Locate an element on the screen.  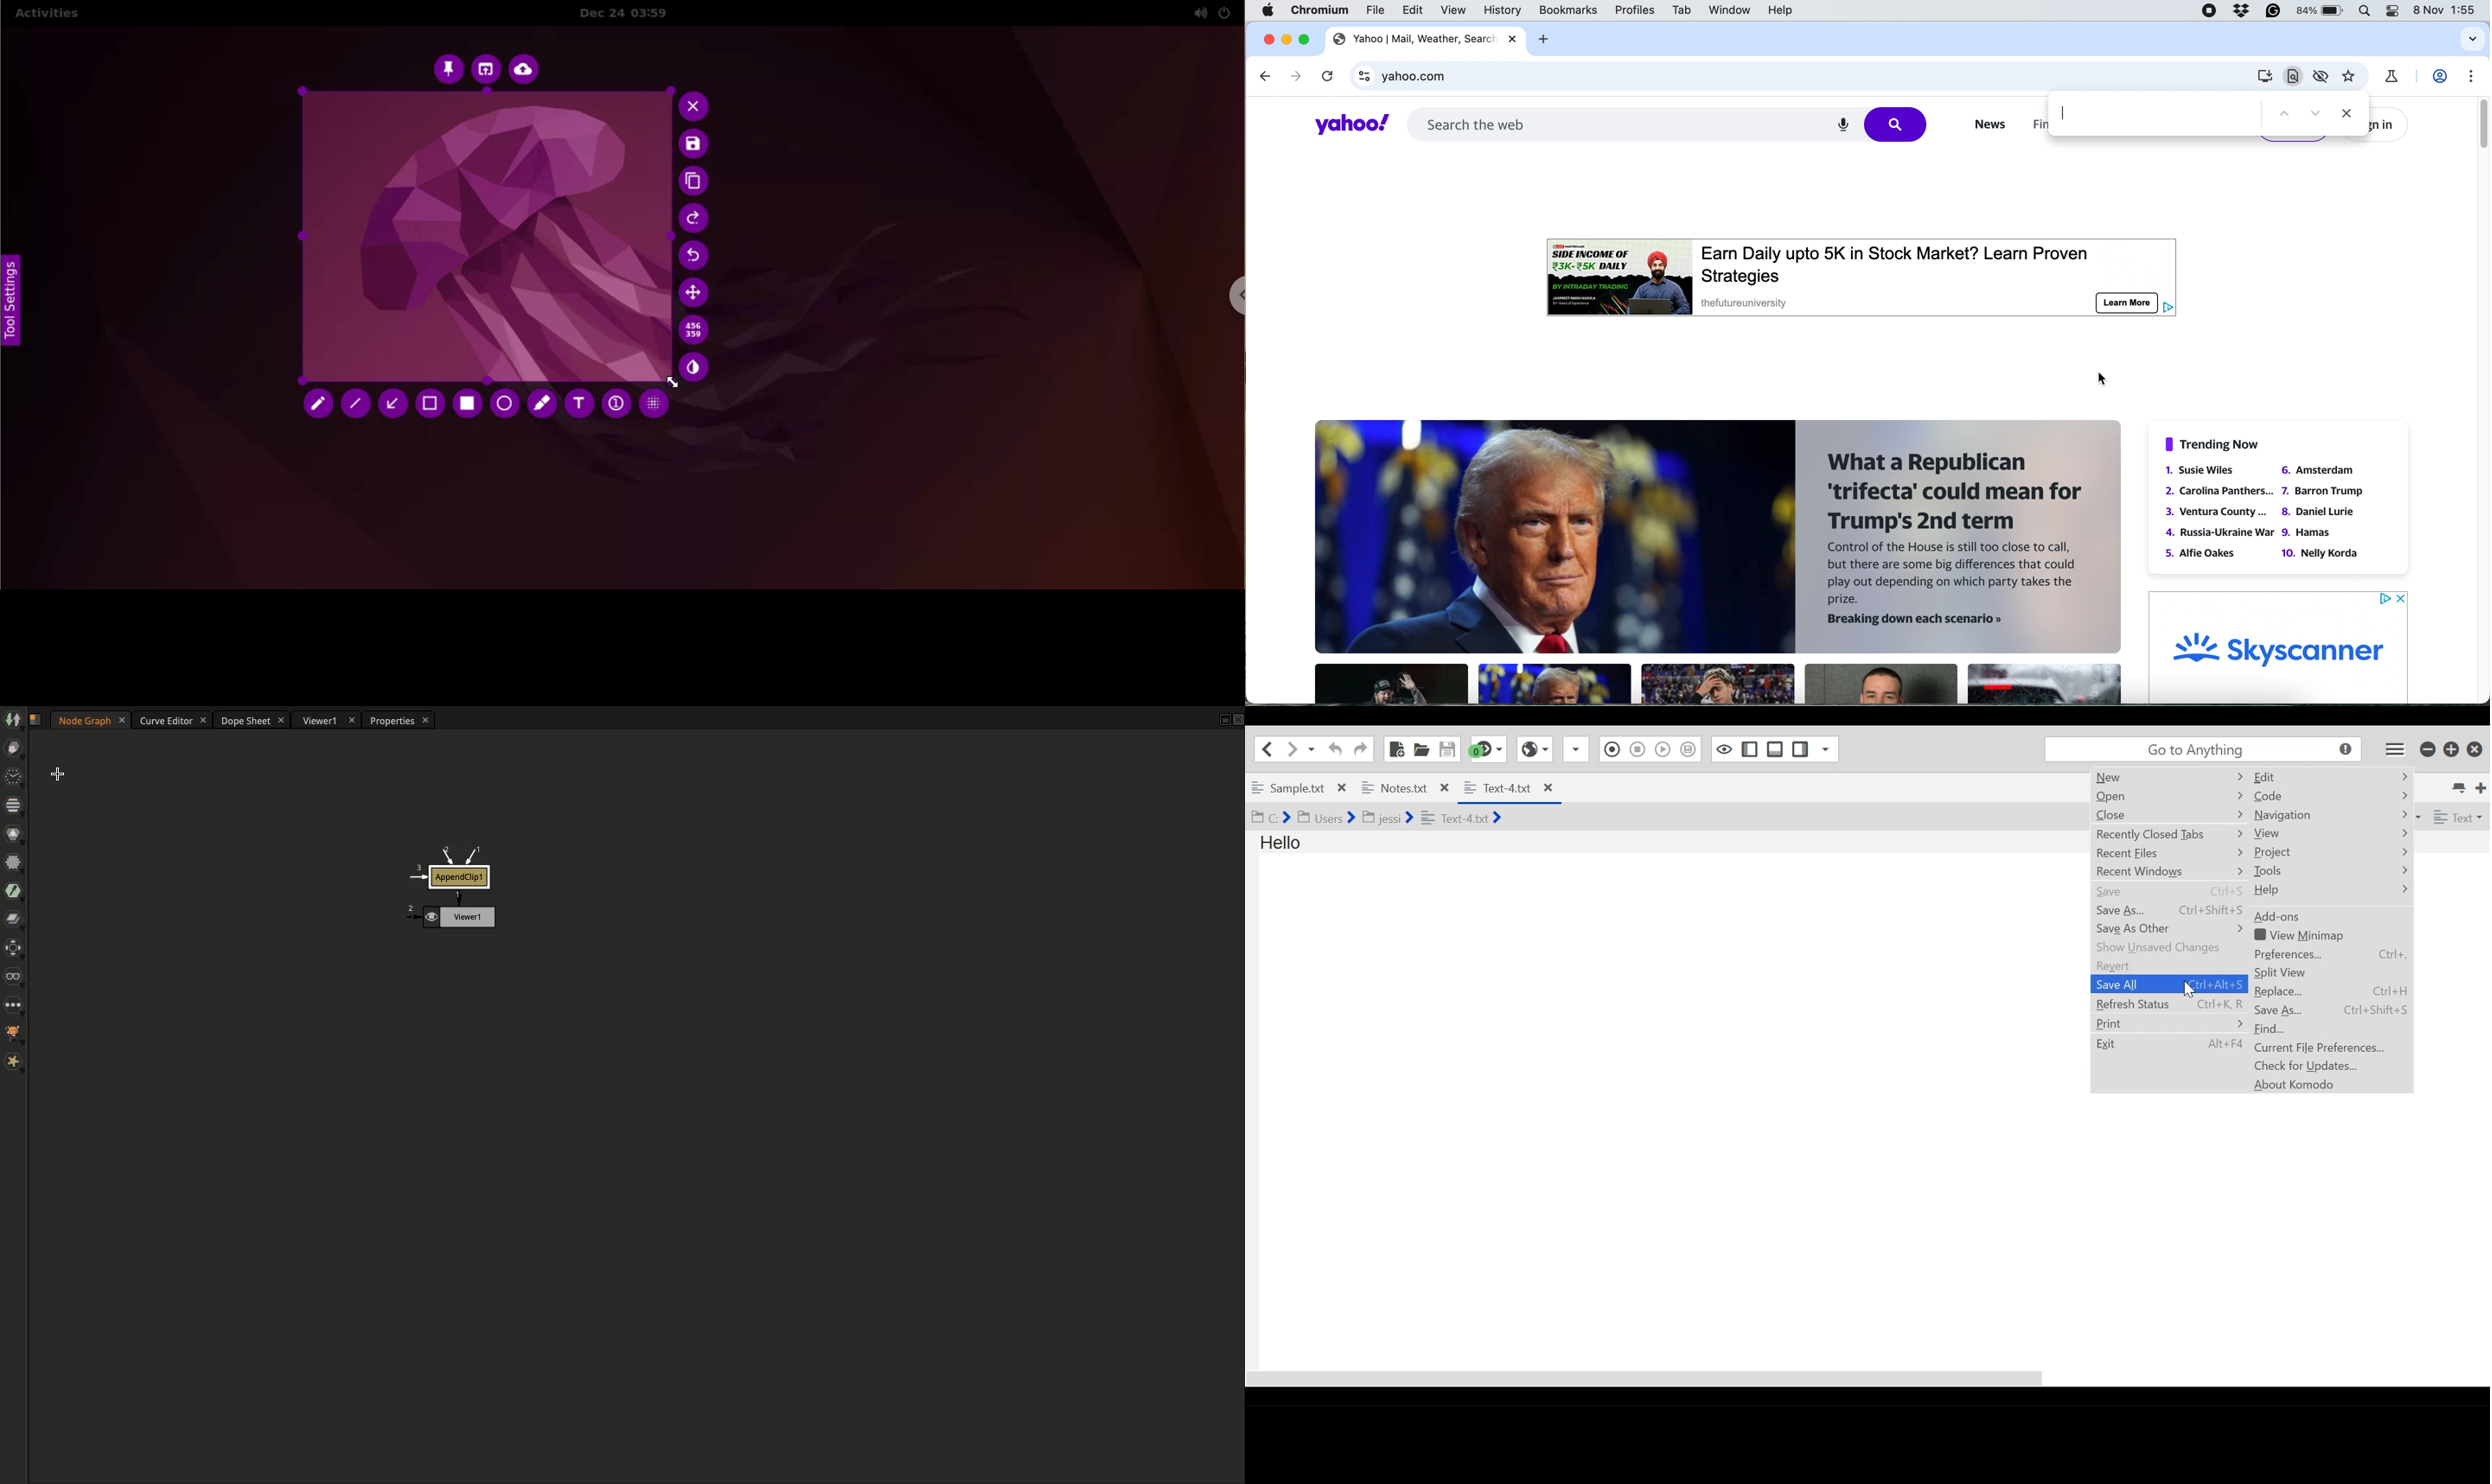
Nelly is located at coordinates (2321, 552).